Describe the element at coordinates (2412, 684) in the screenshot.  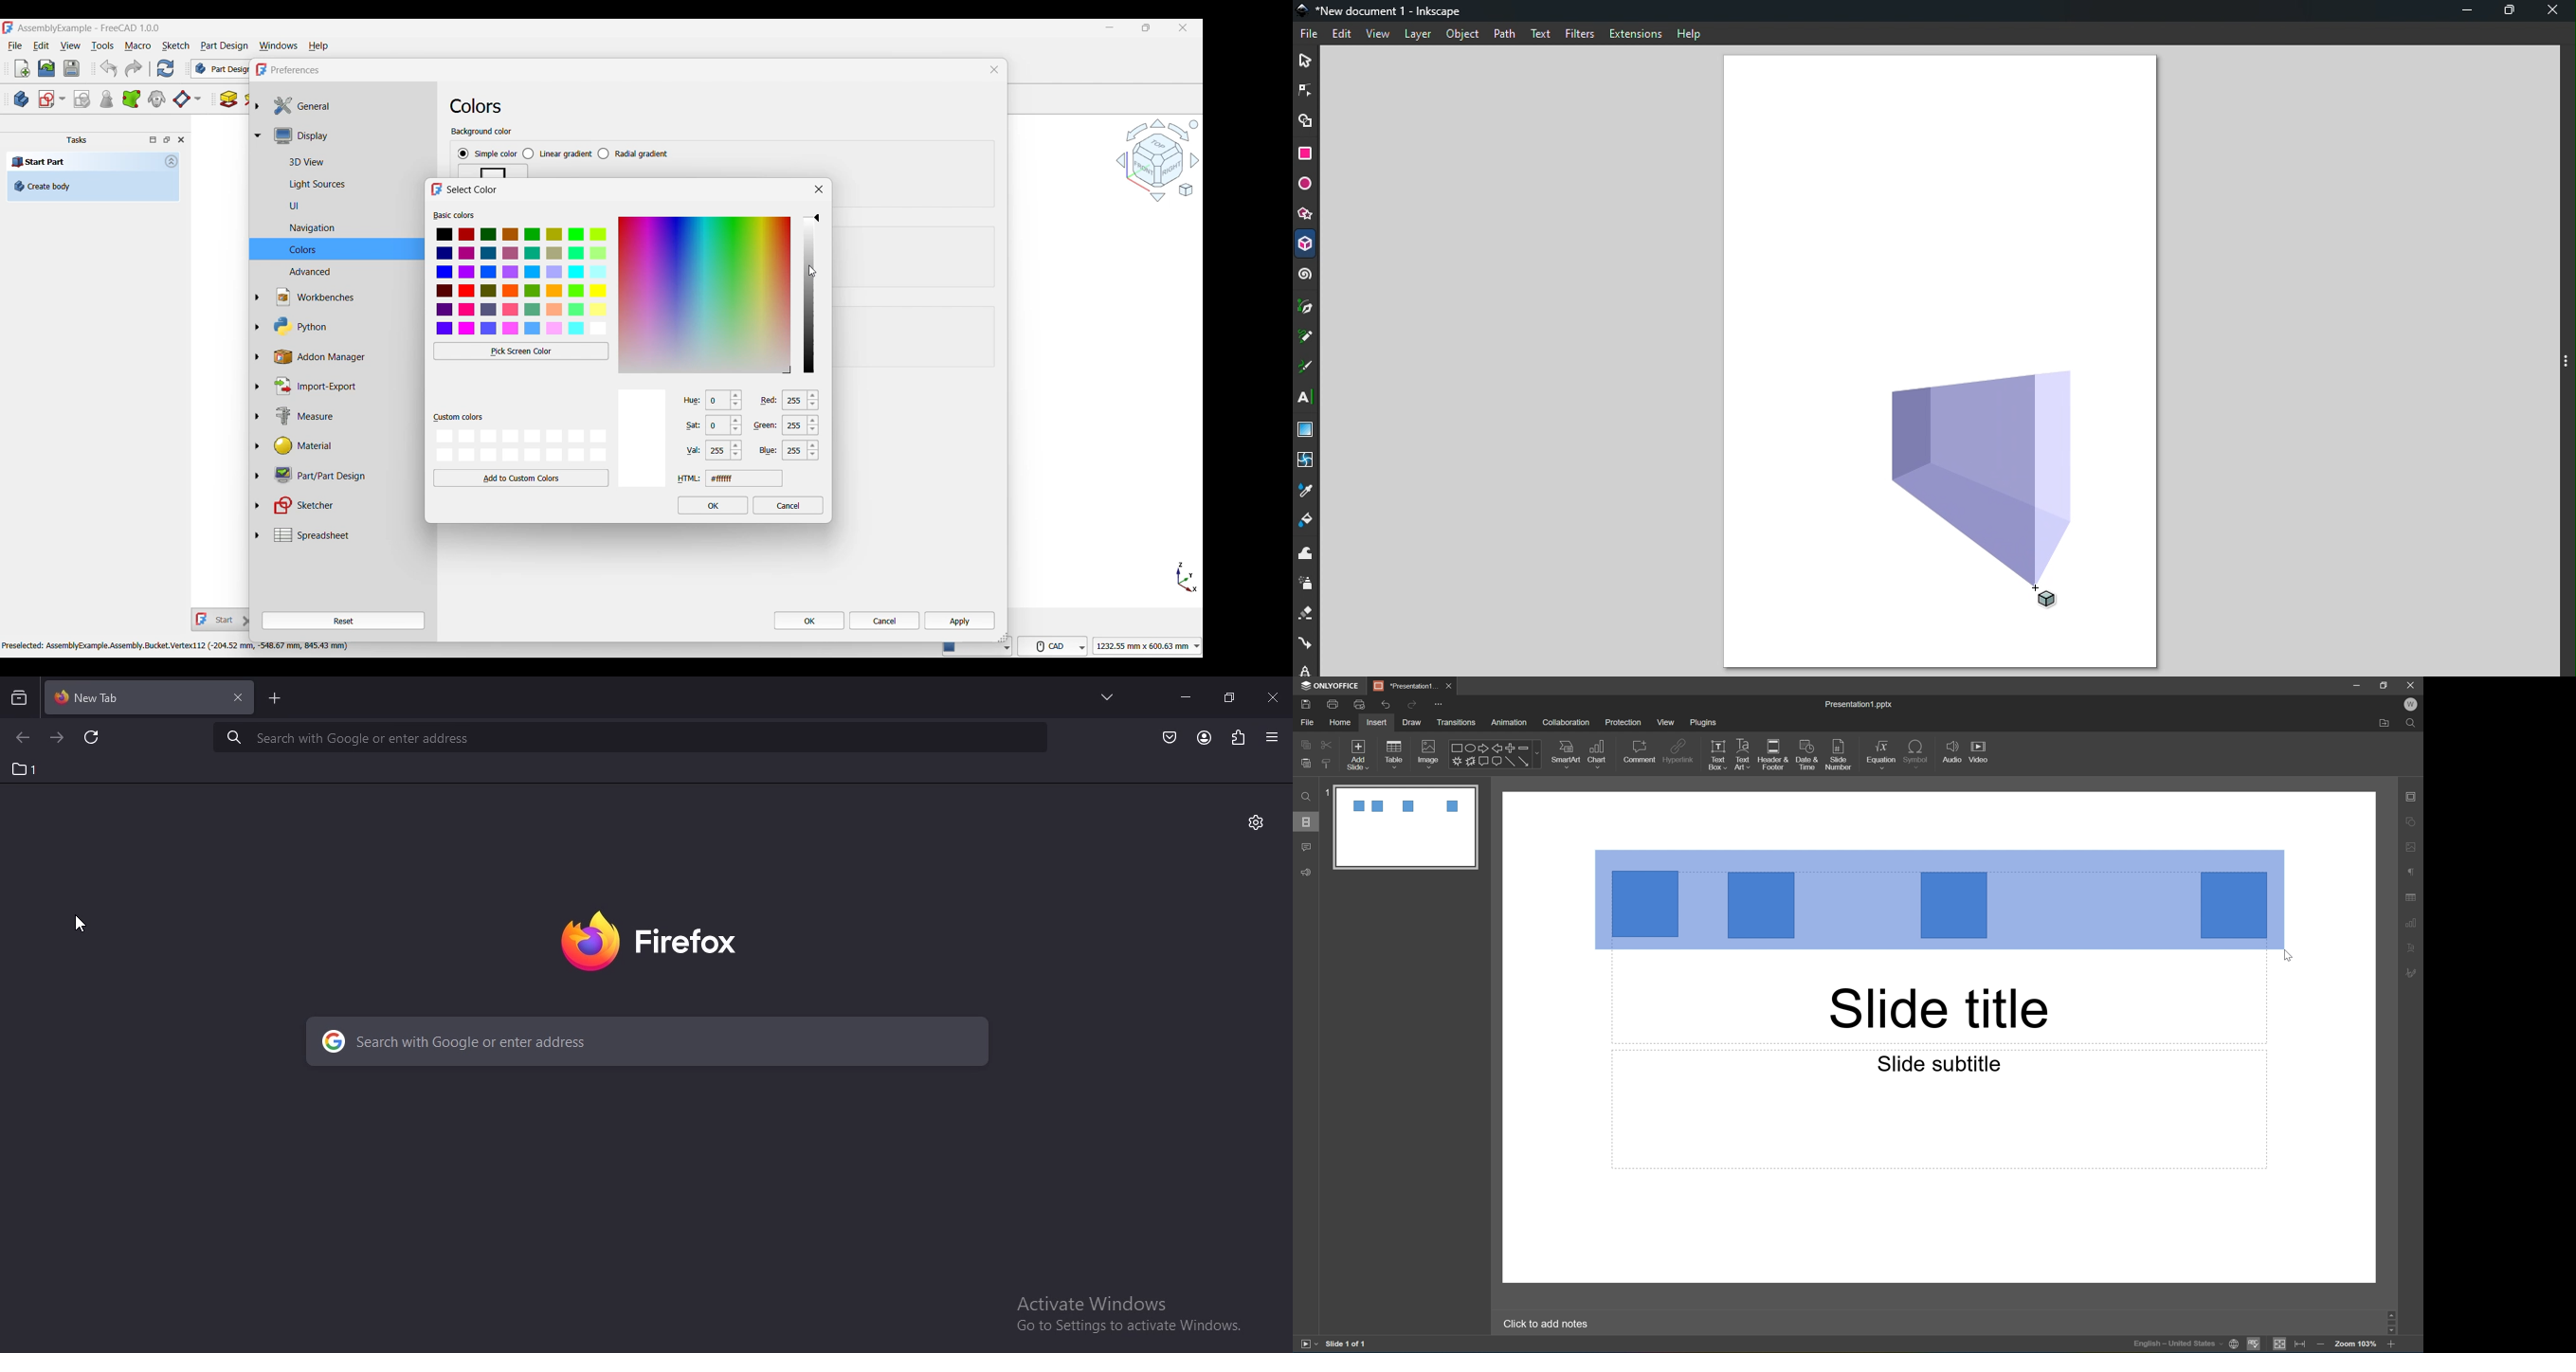
I see `close` at that location.